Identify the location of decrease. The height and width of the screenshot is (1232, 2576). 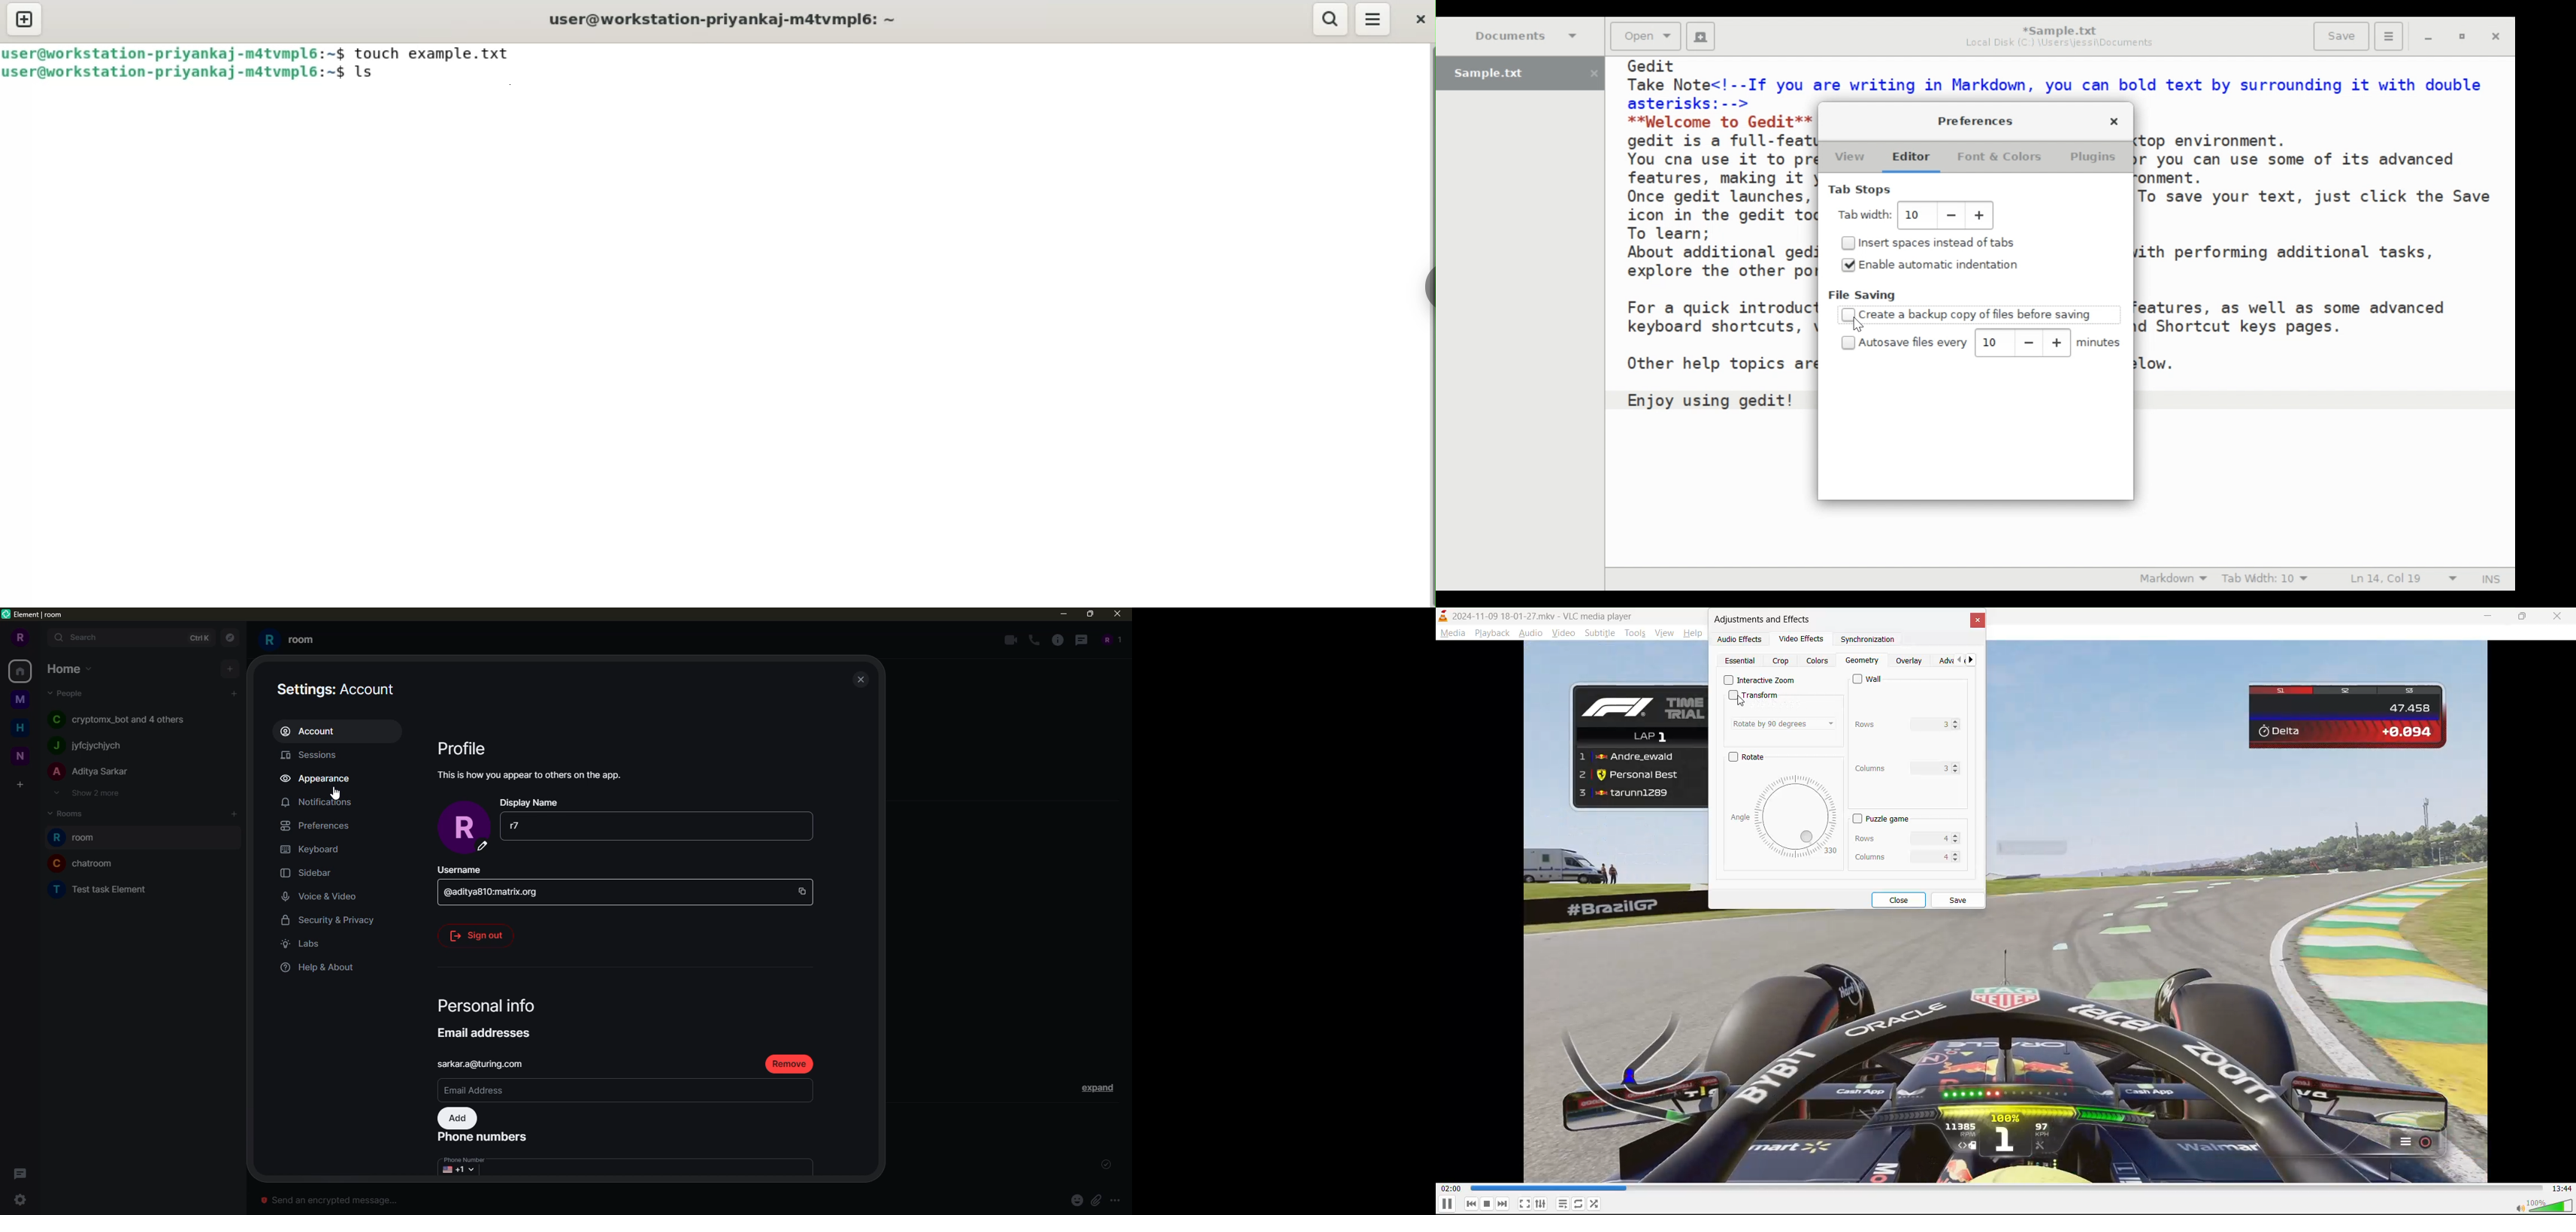
(1957, 772).